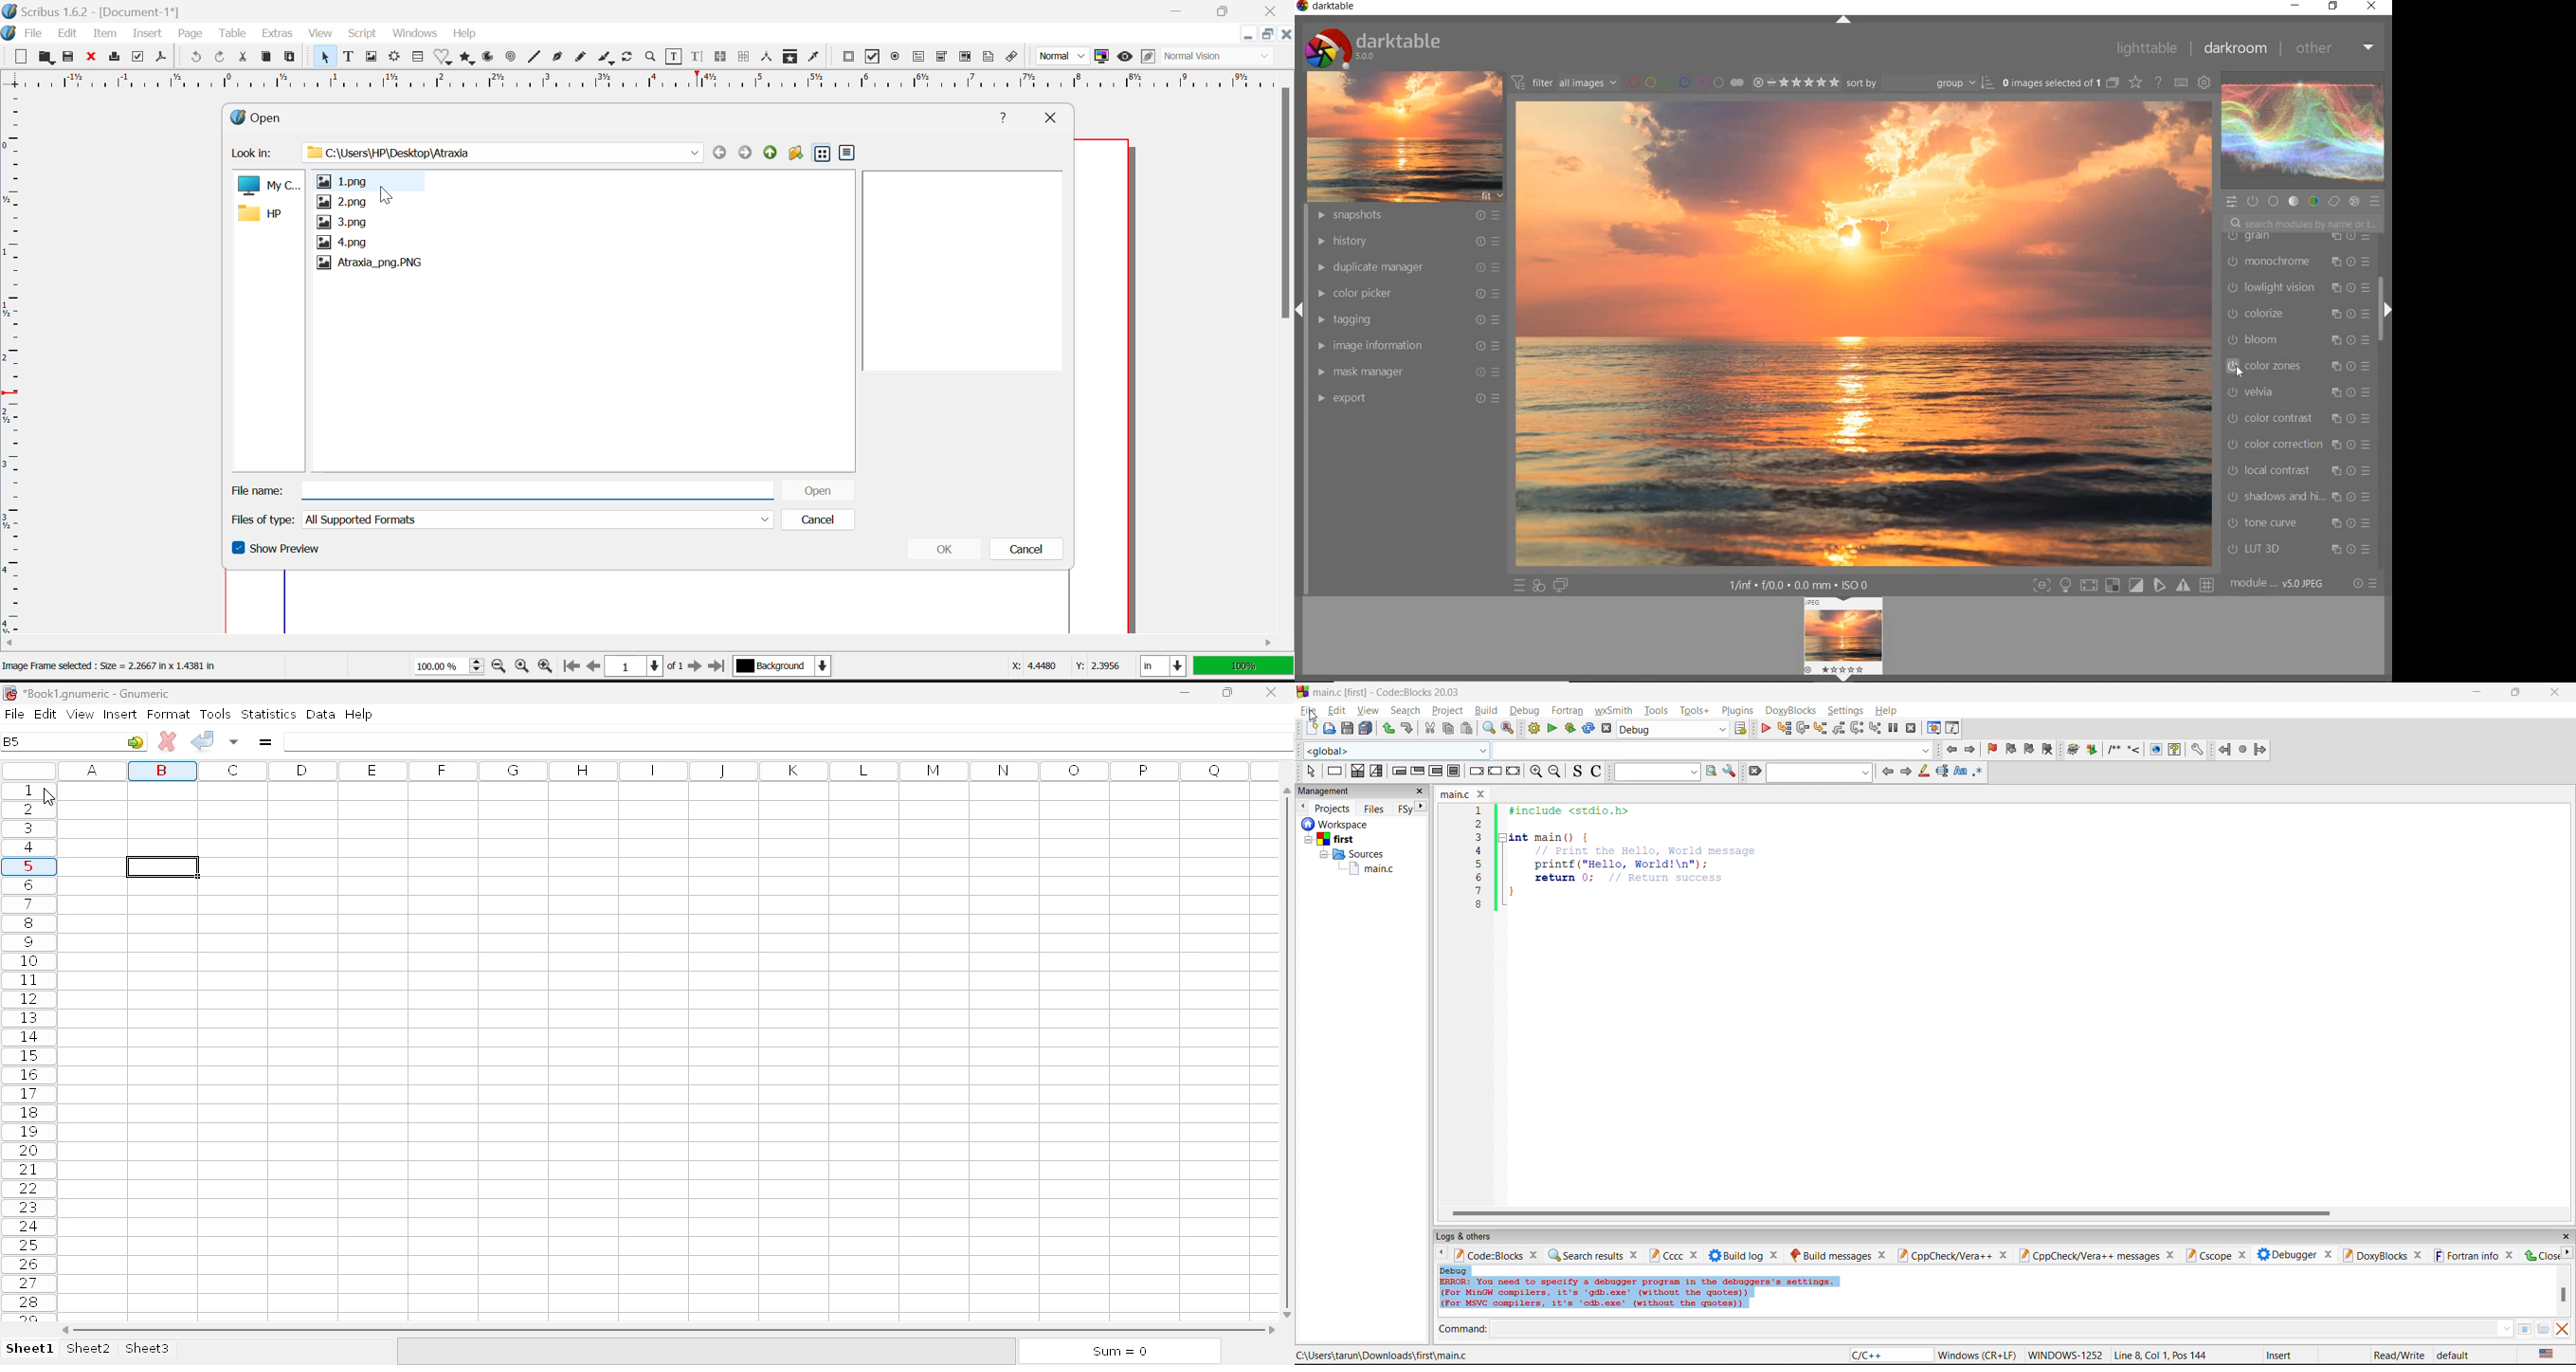 Image resolution: width=2576 pixels, height=1372 pixels. Describe the element at coordinates (1180, 10) in the screenshot. I see `Restore Down` at that location.